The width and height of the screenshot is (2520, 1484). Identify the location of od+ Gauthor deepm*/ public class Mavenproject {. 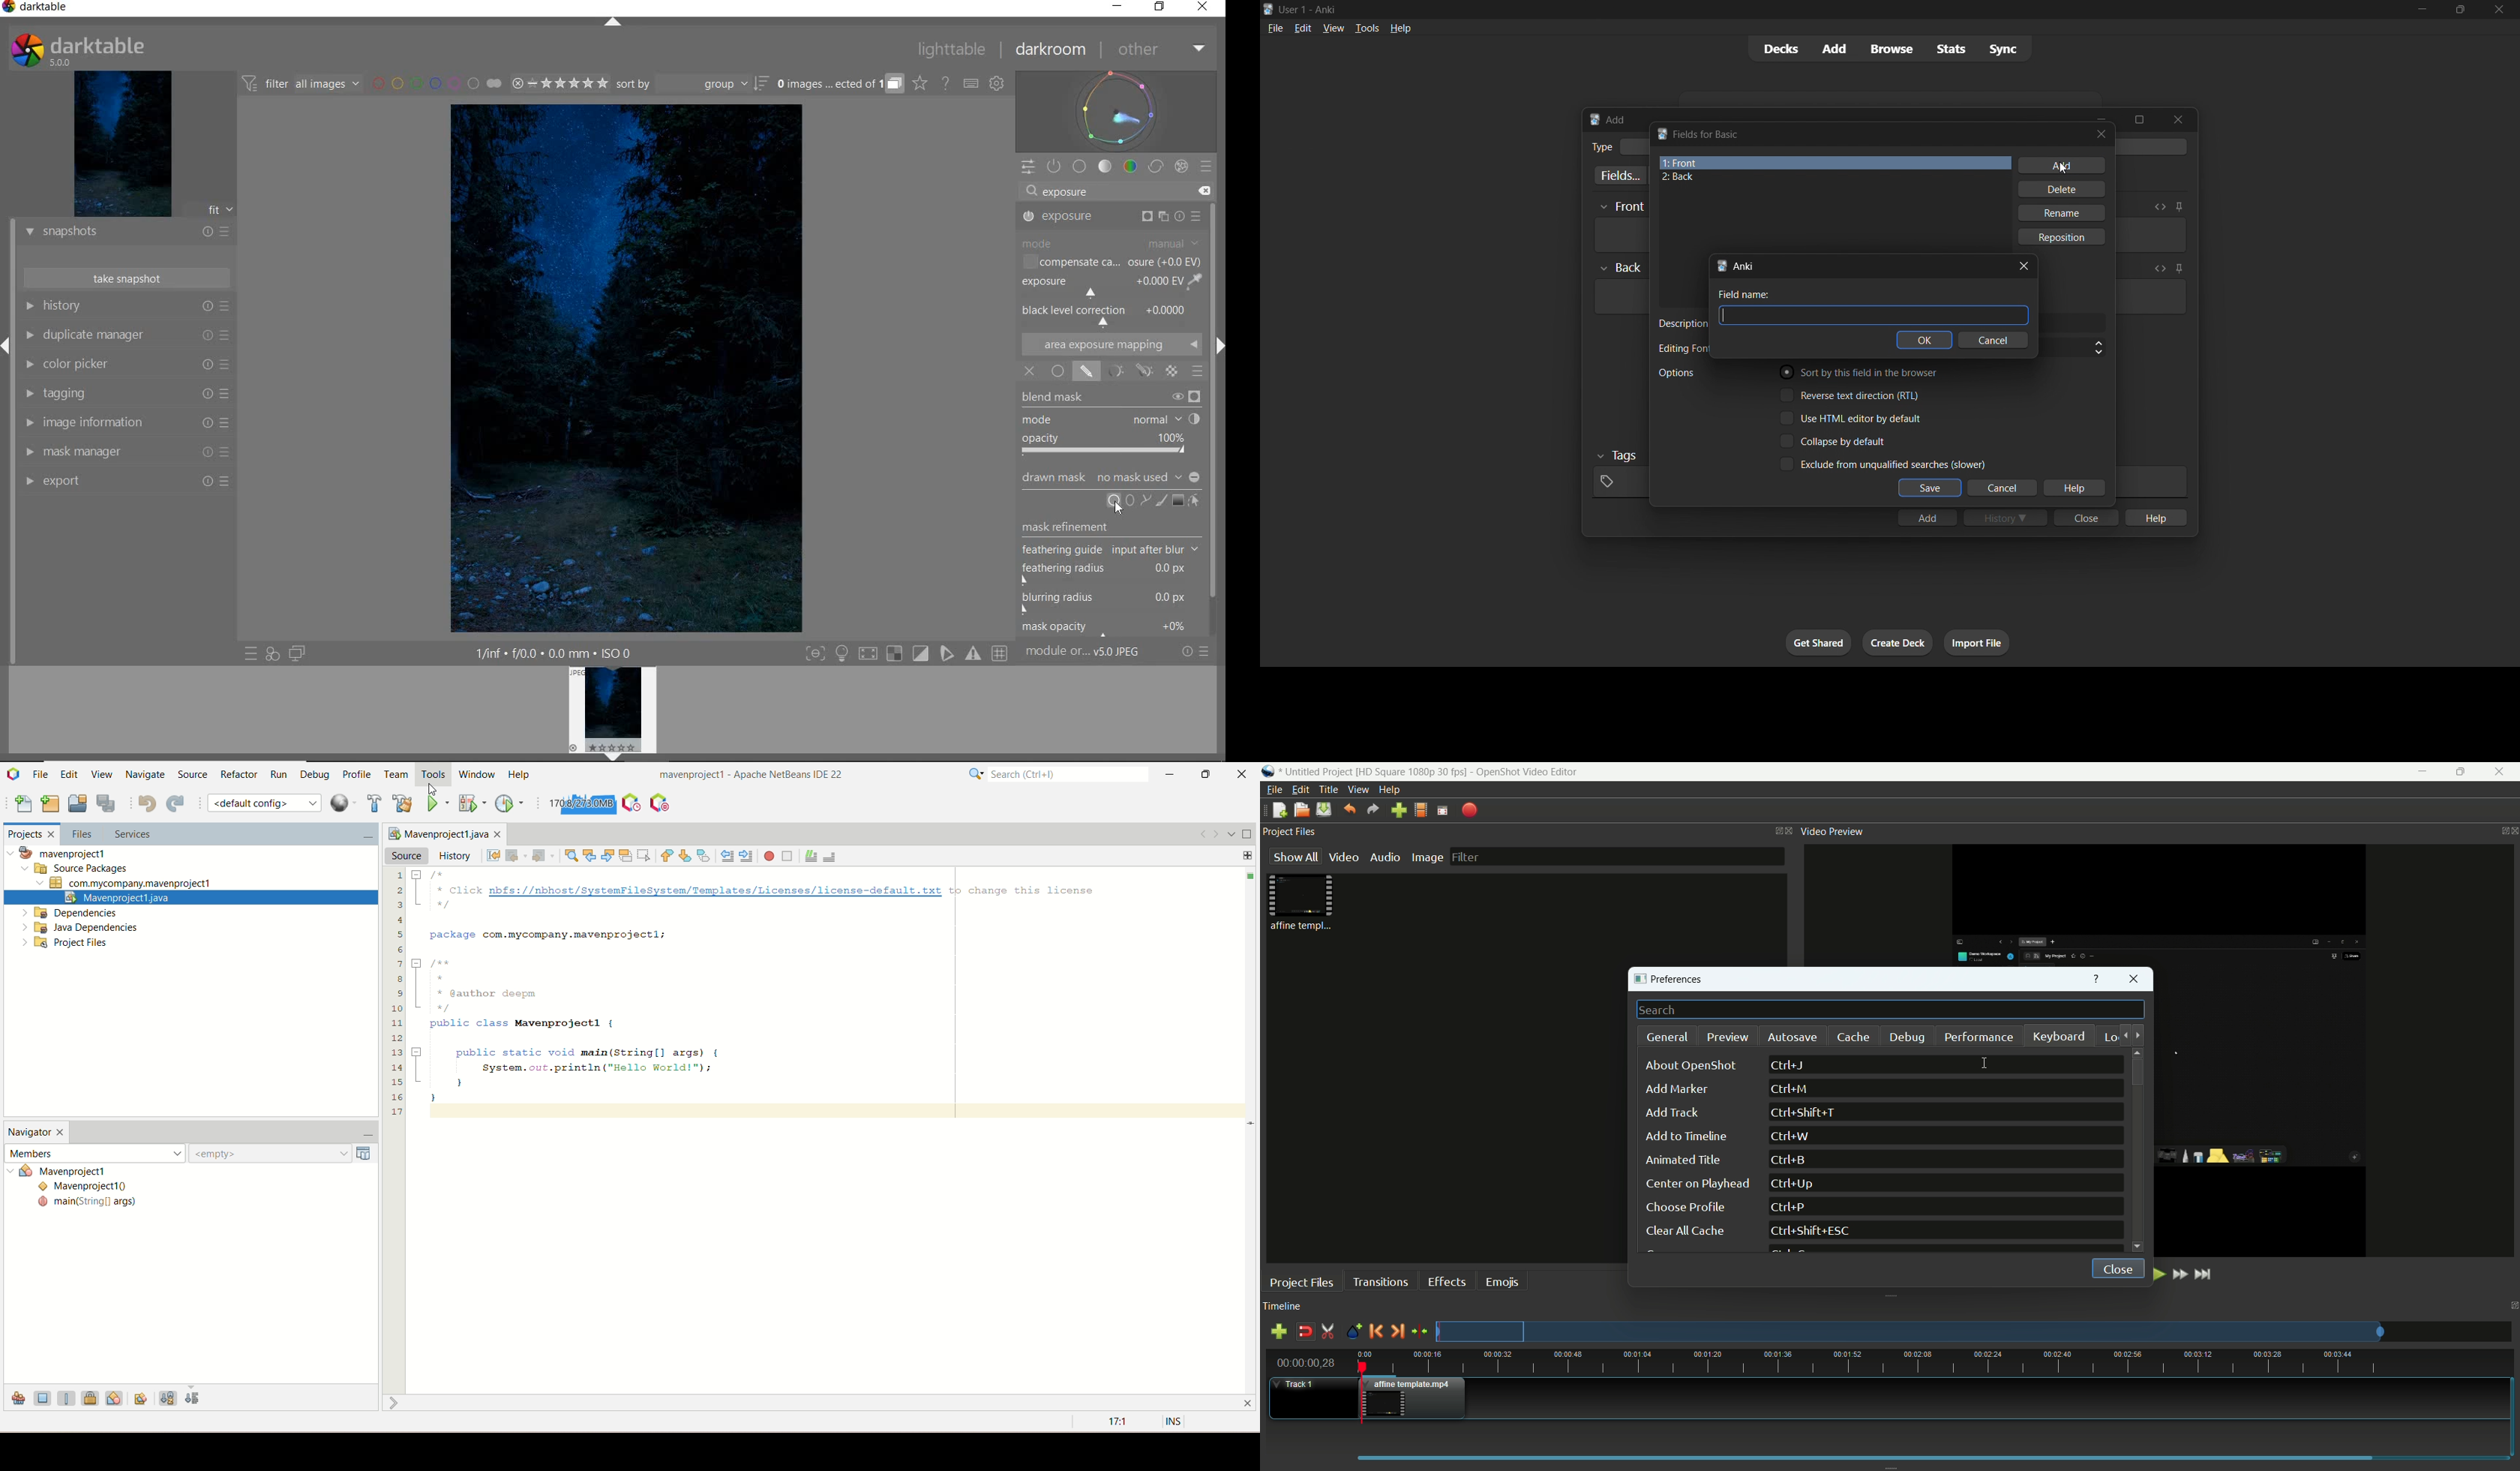
(514, 995).